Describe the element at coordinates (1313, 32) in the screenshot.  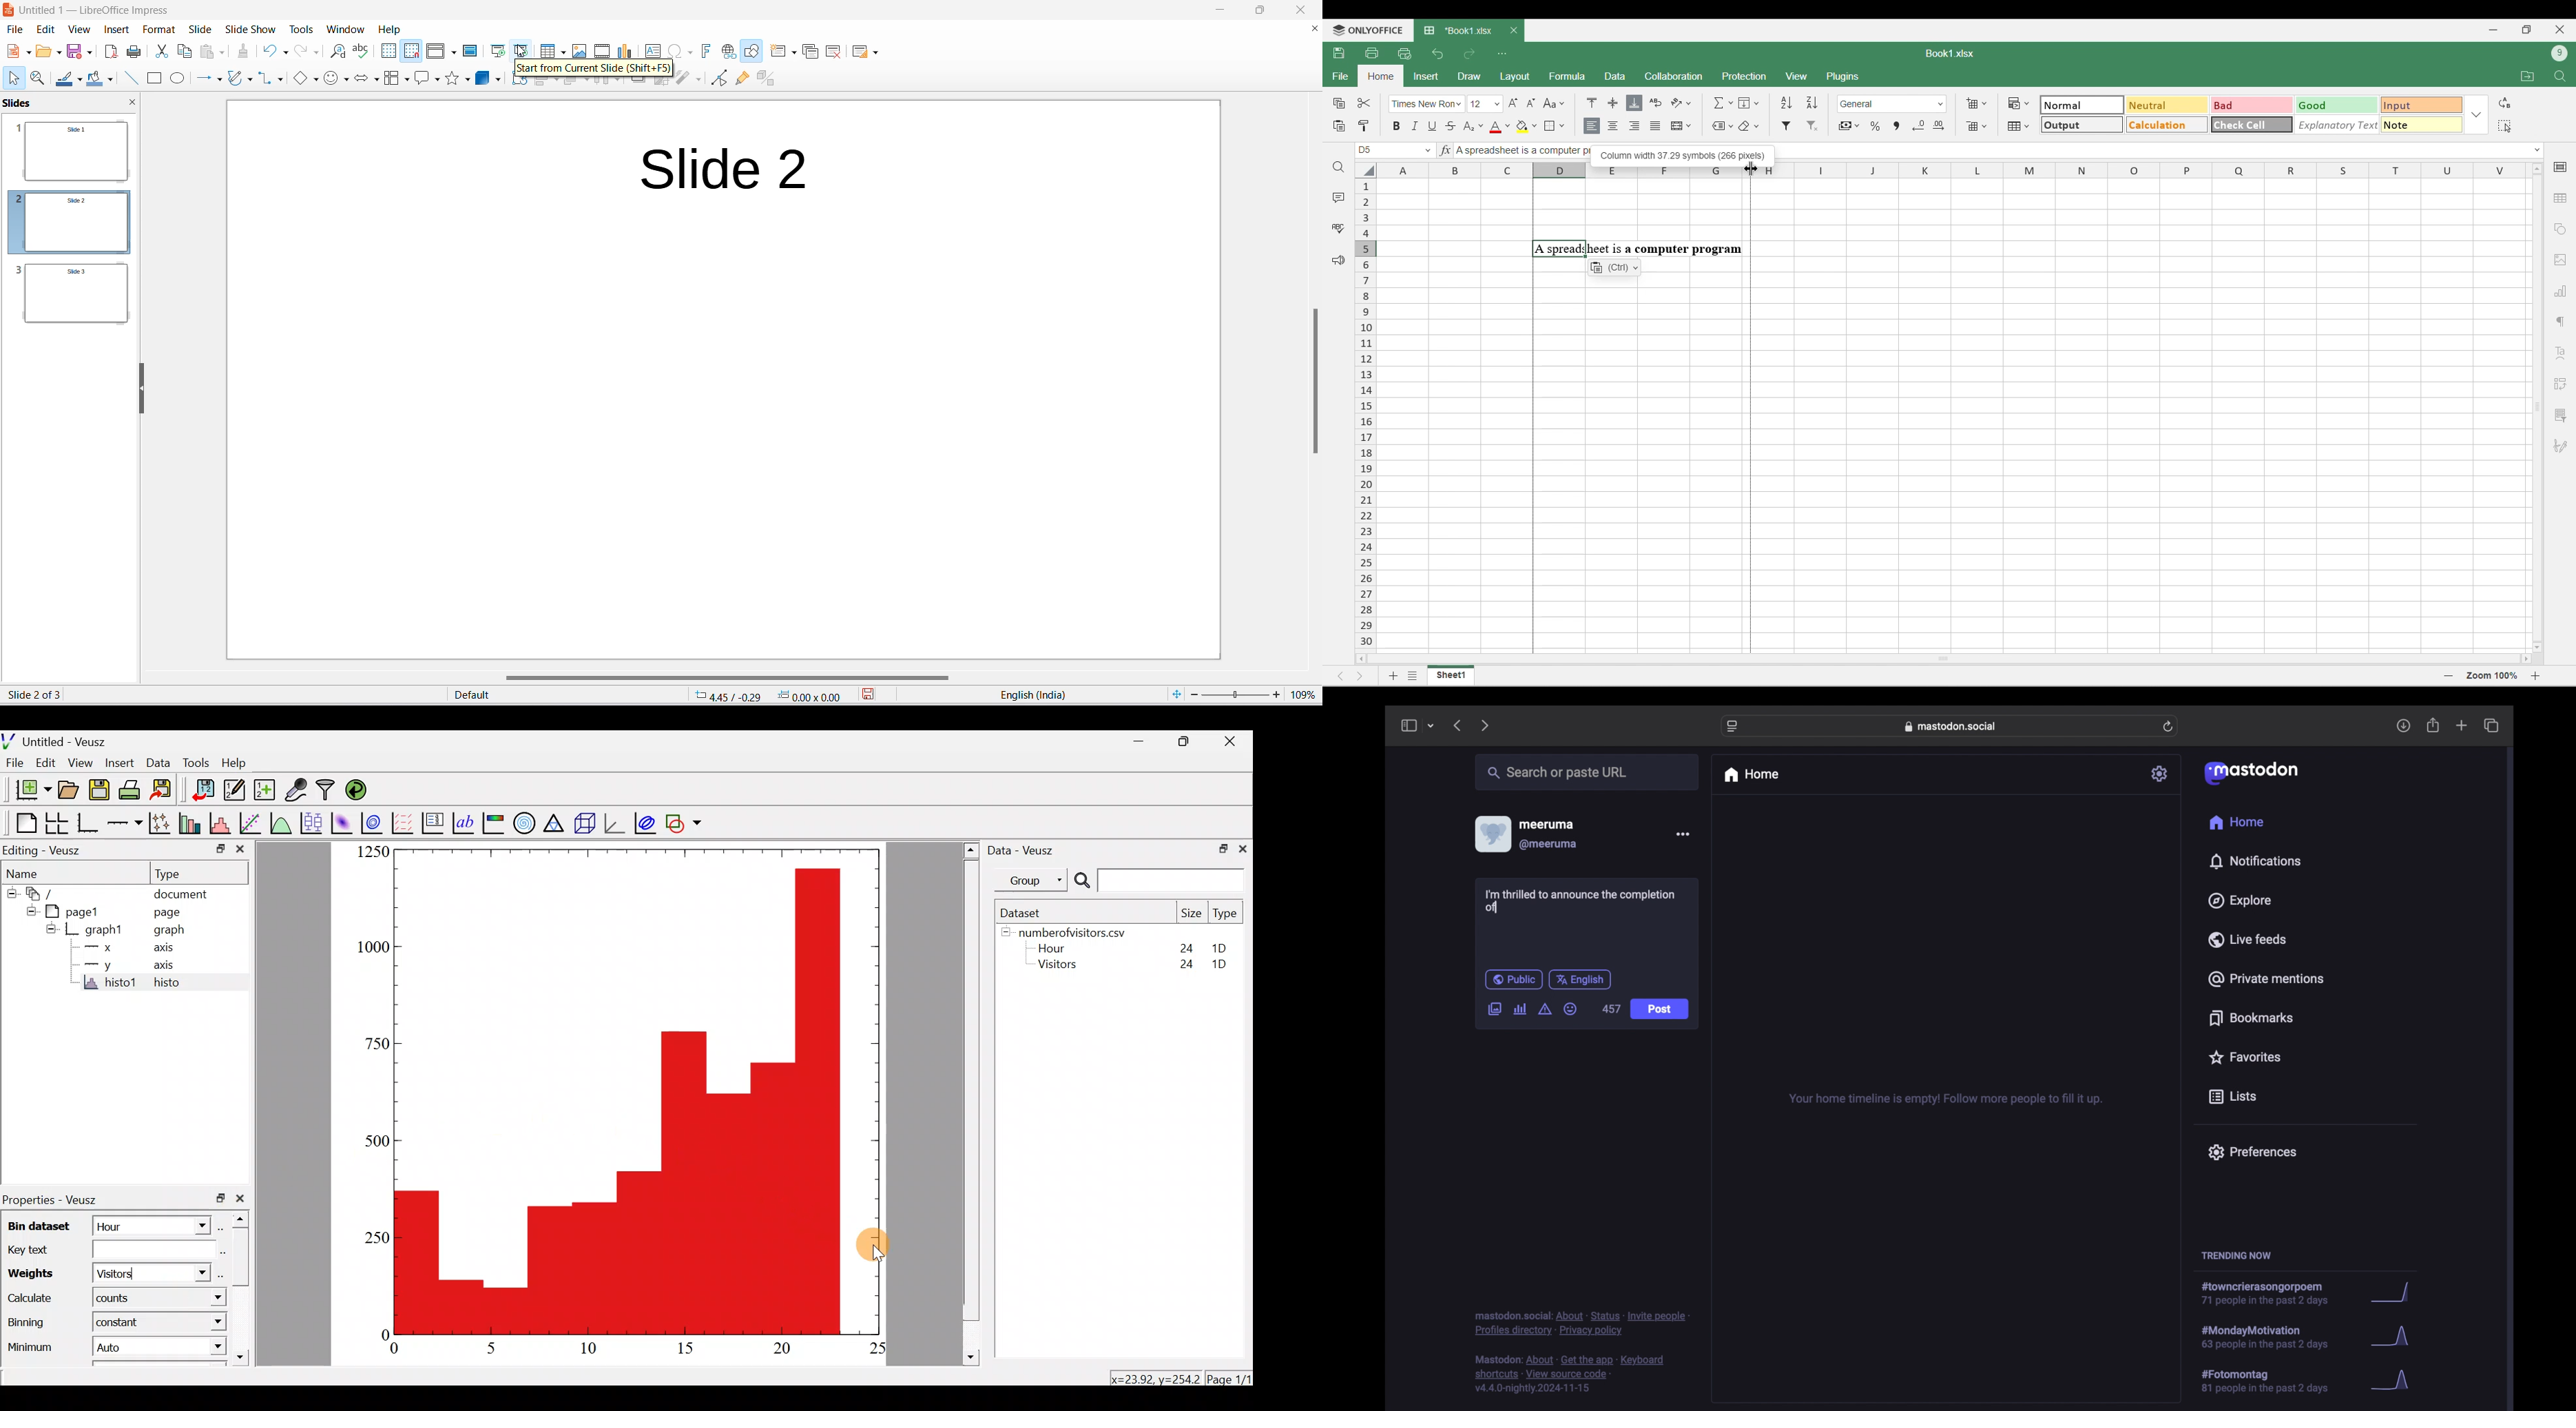
I see `close document` at that location.